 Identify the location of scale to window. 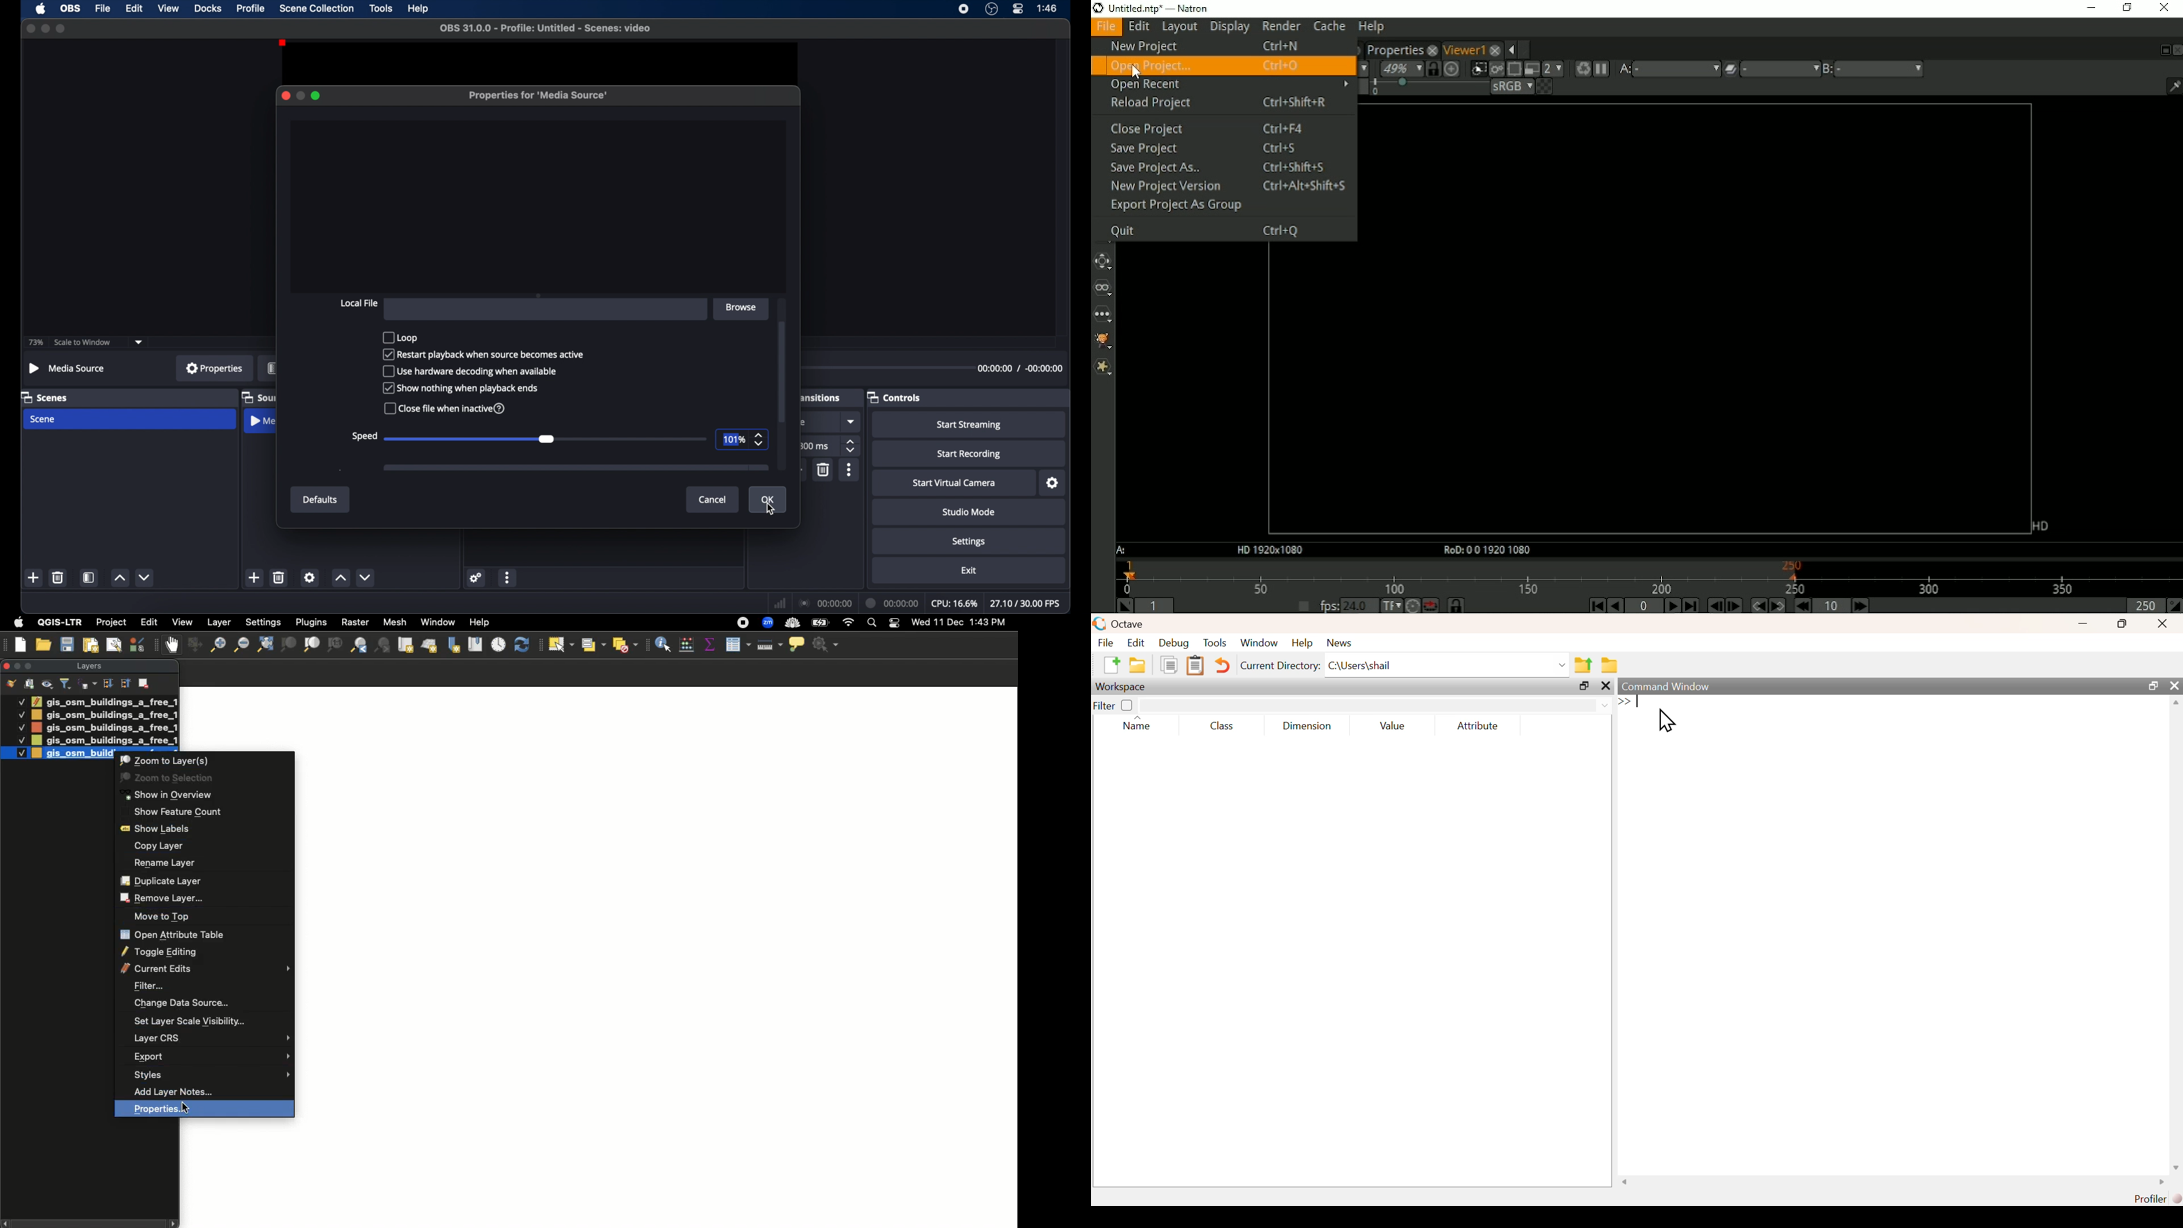
(82, 342).